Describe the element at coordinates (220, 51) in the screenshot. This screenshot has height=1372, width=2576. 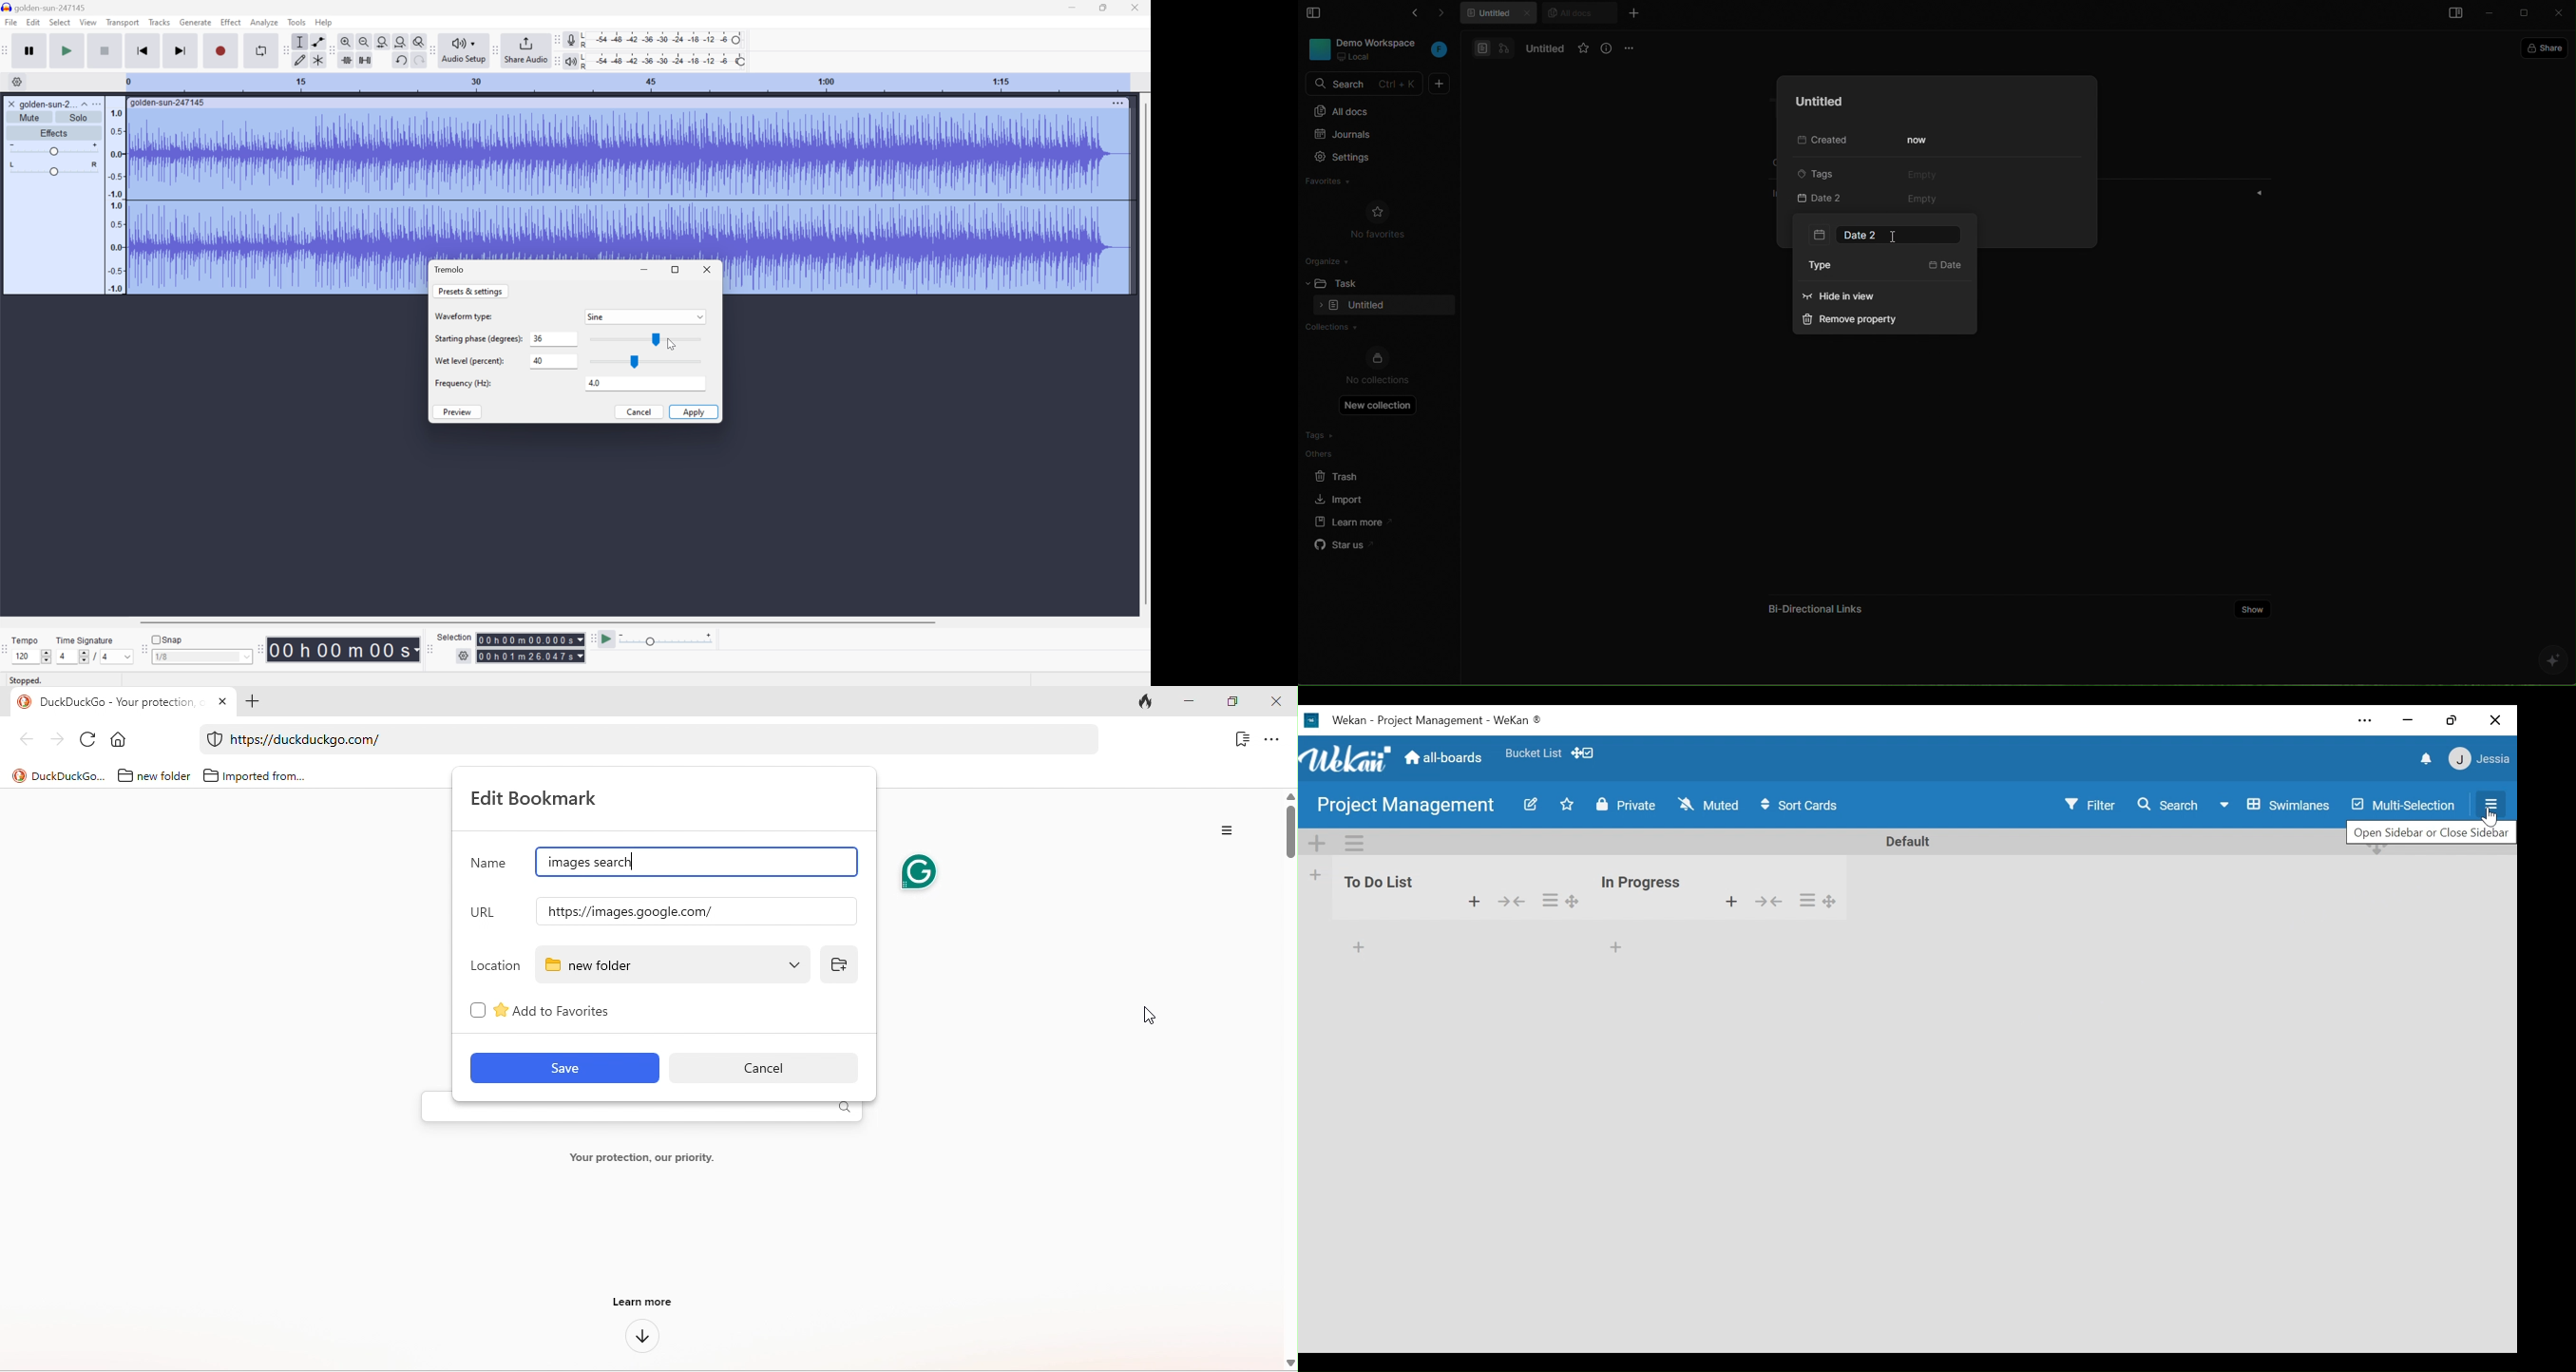
I see `Record / Record new track` at that location.